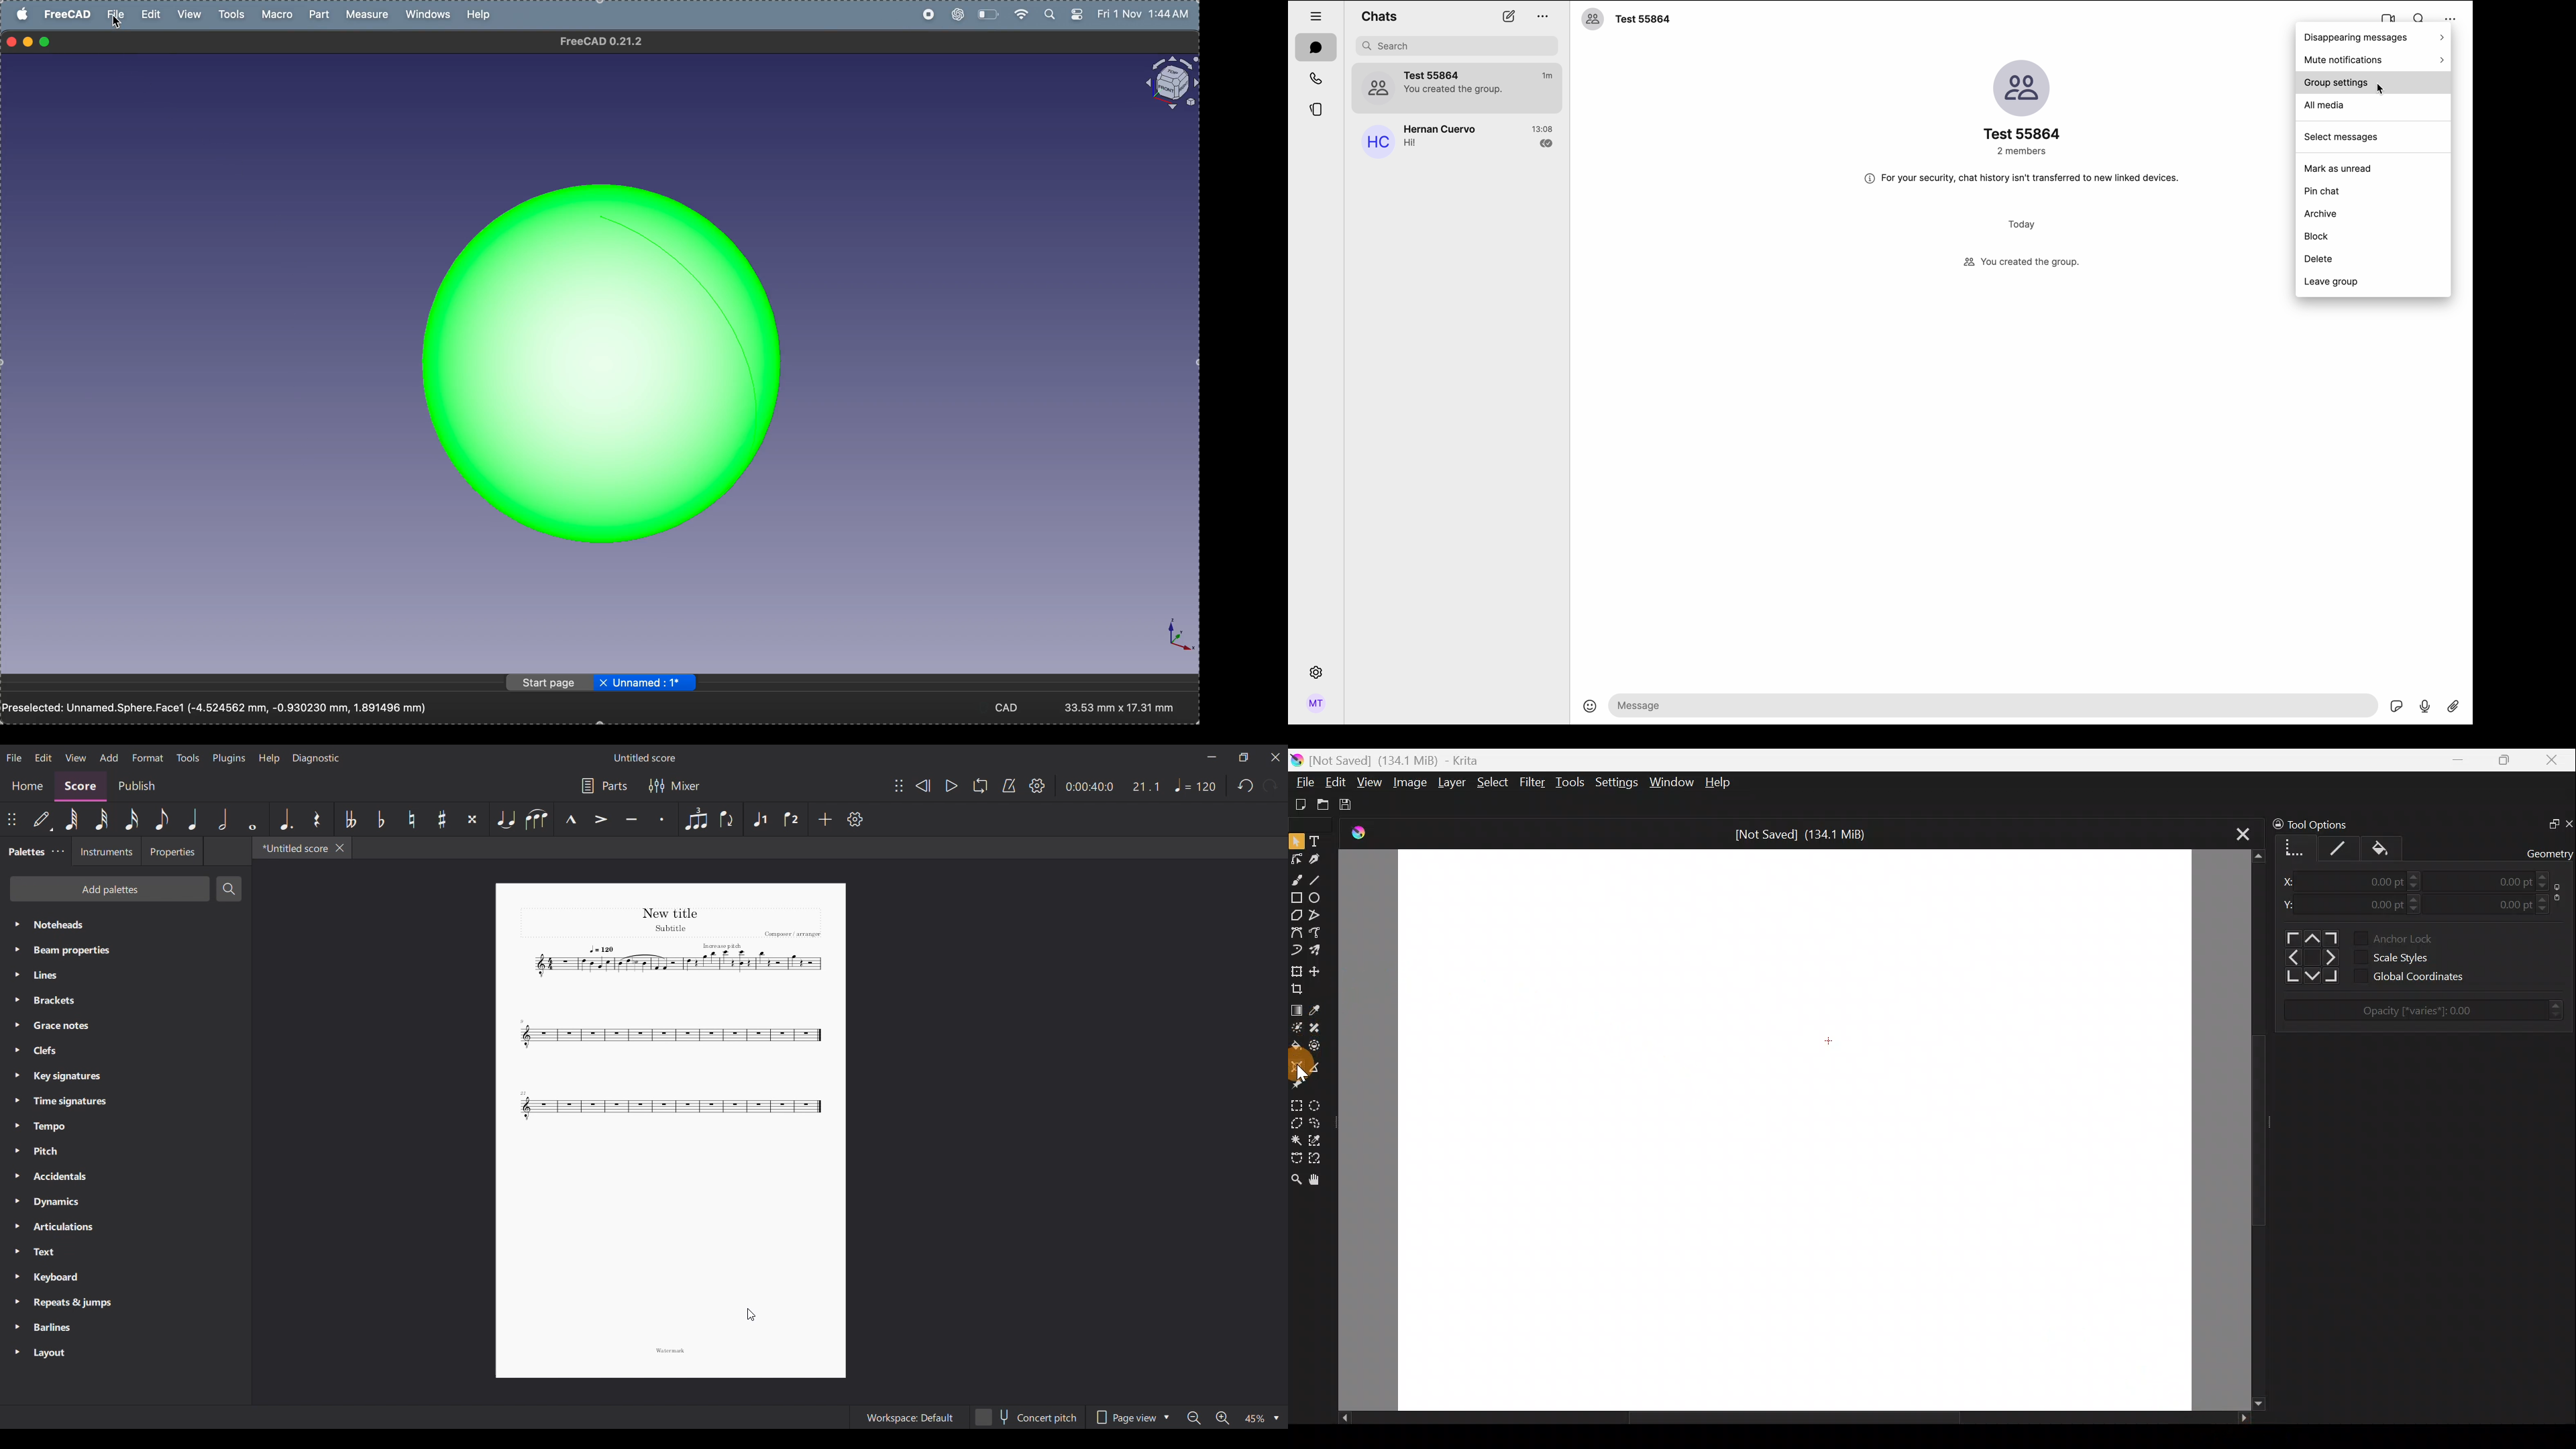  Describe the element at coordinates (900, 786) in the screenshot. I see `Change position` at that location.